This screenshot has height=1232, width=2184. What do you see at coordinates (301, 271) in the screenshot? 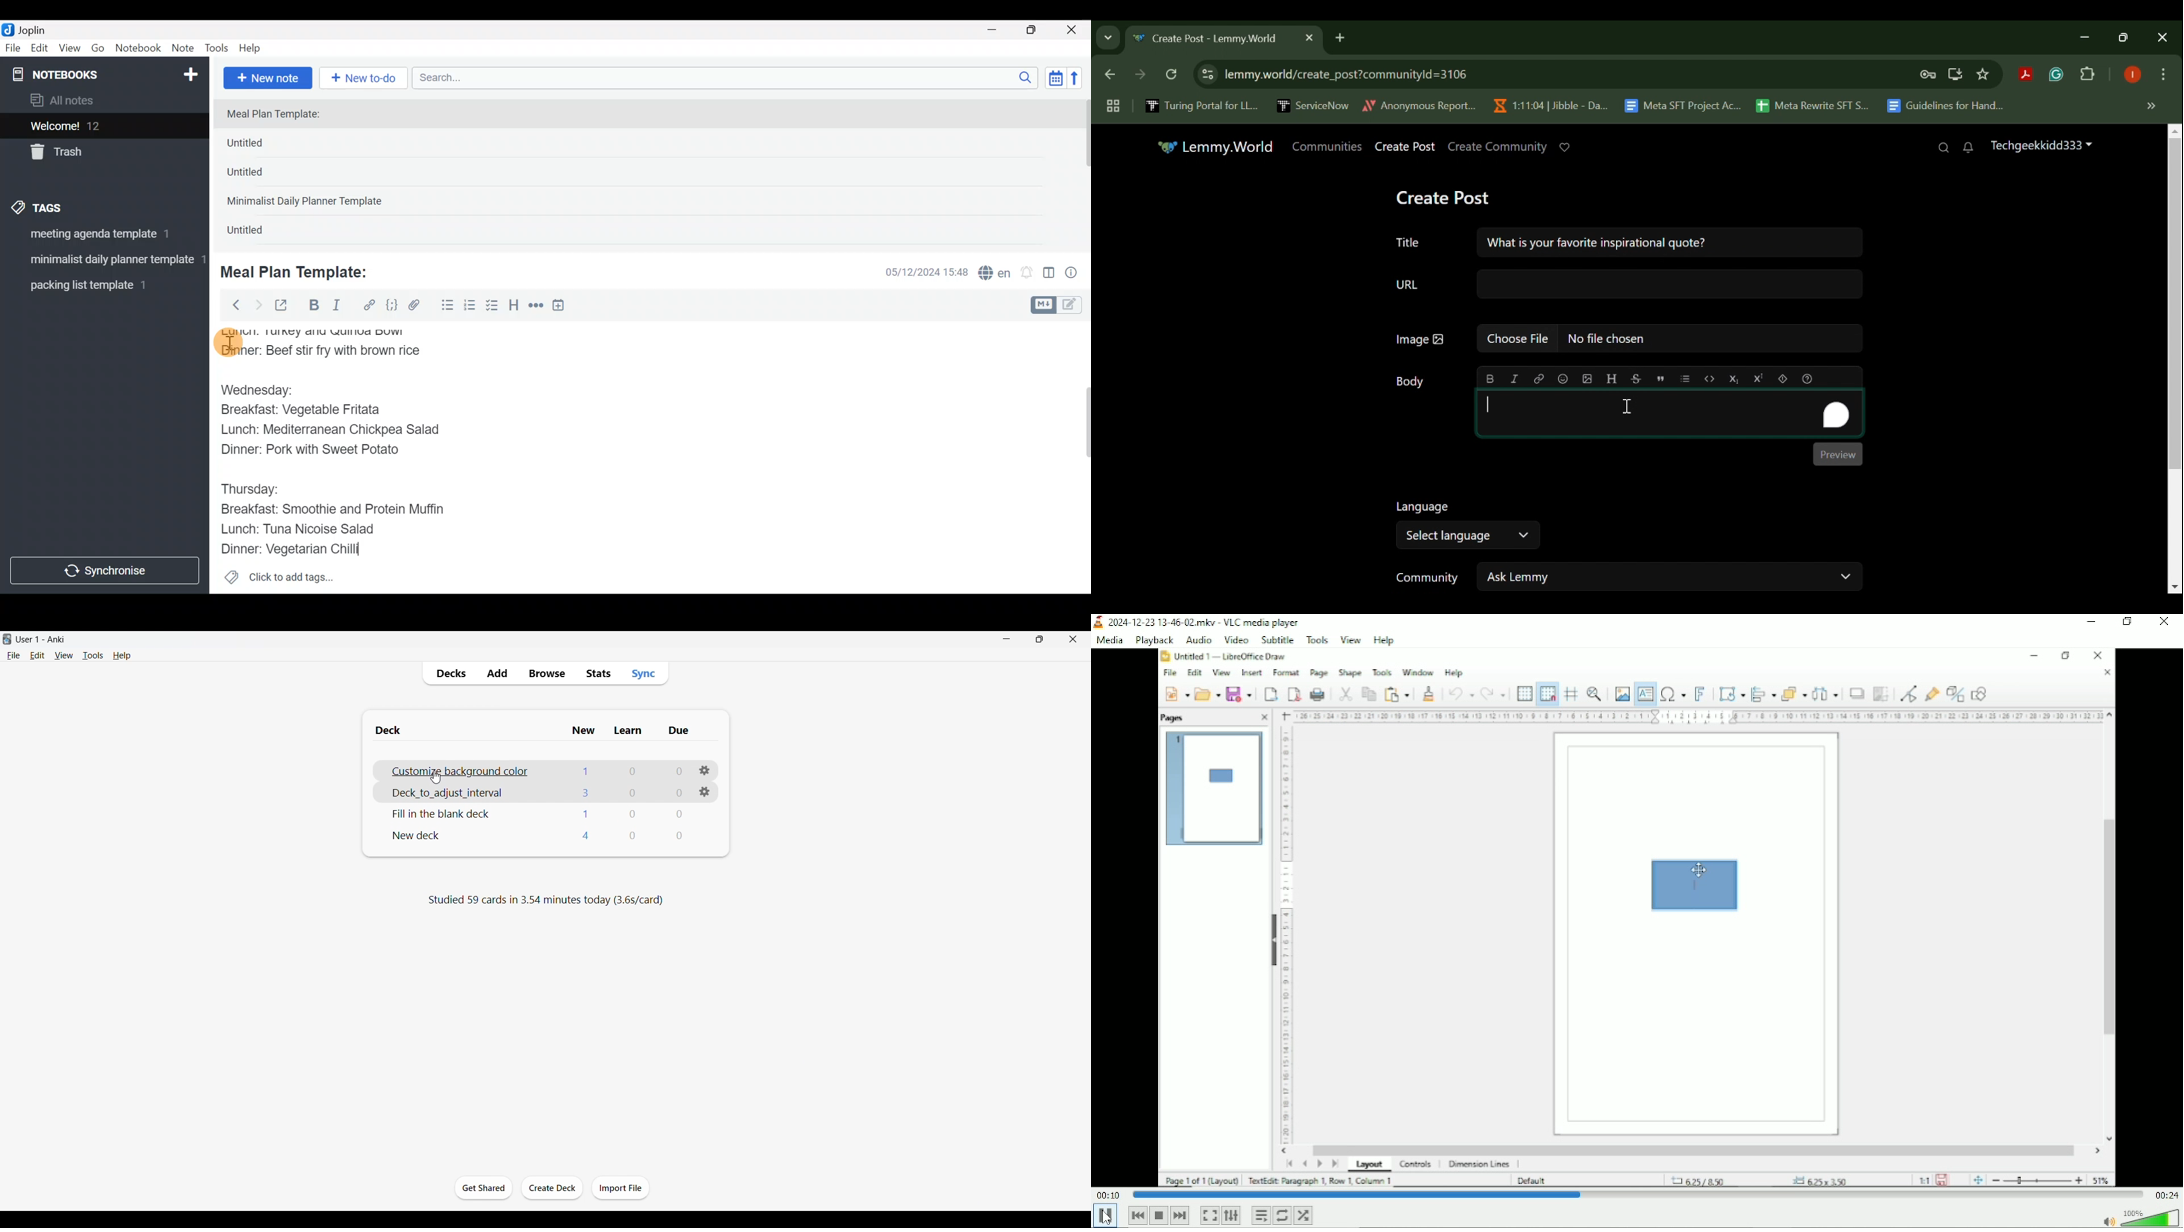
I see `Meal Plan Template:` at bounding box center [301, 271].